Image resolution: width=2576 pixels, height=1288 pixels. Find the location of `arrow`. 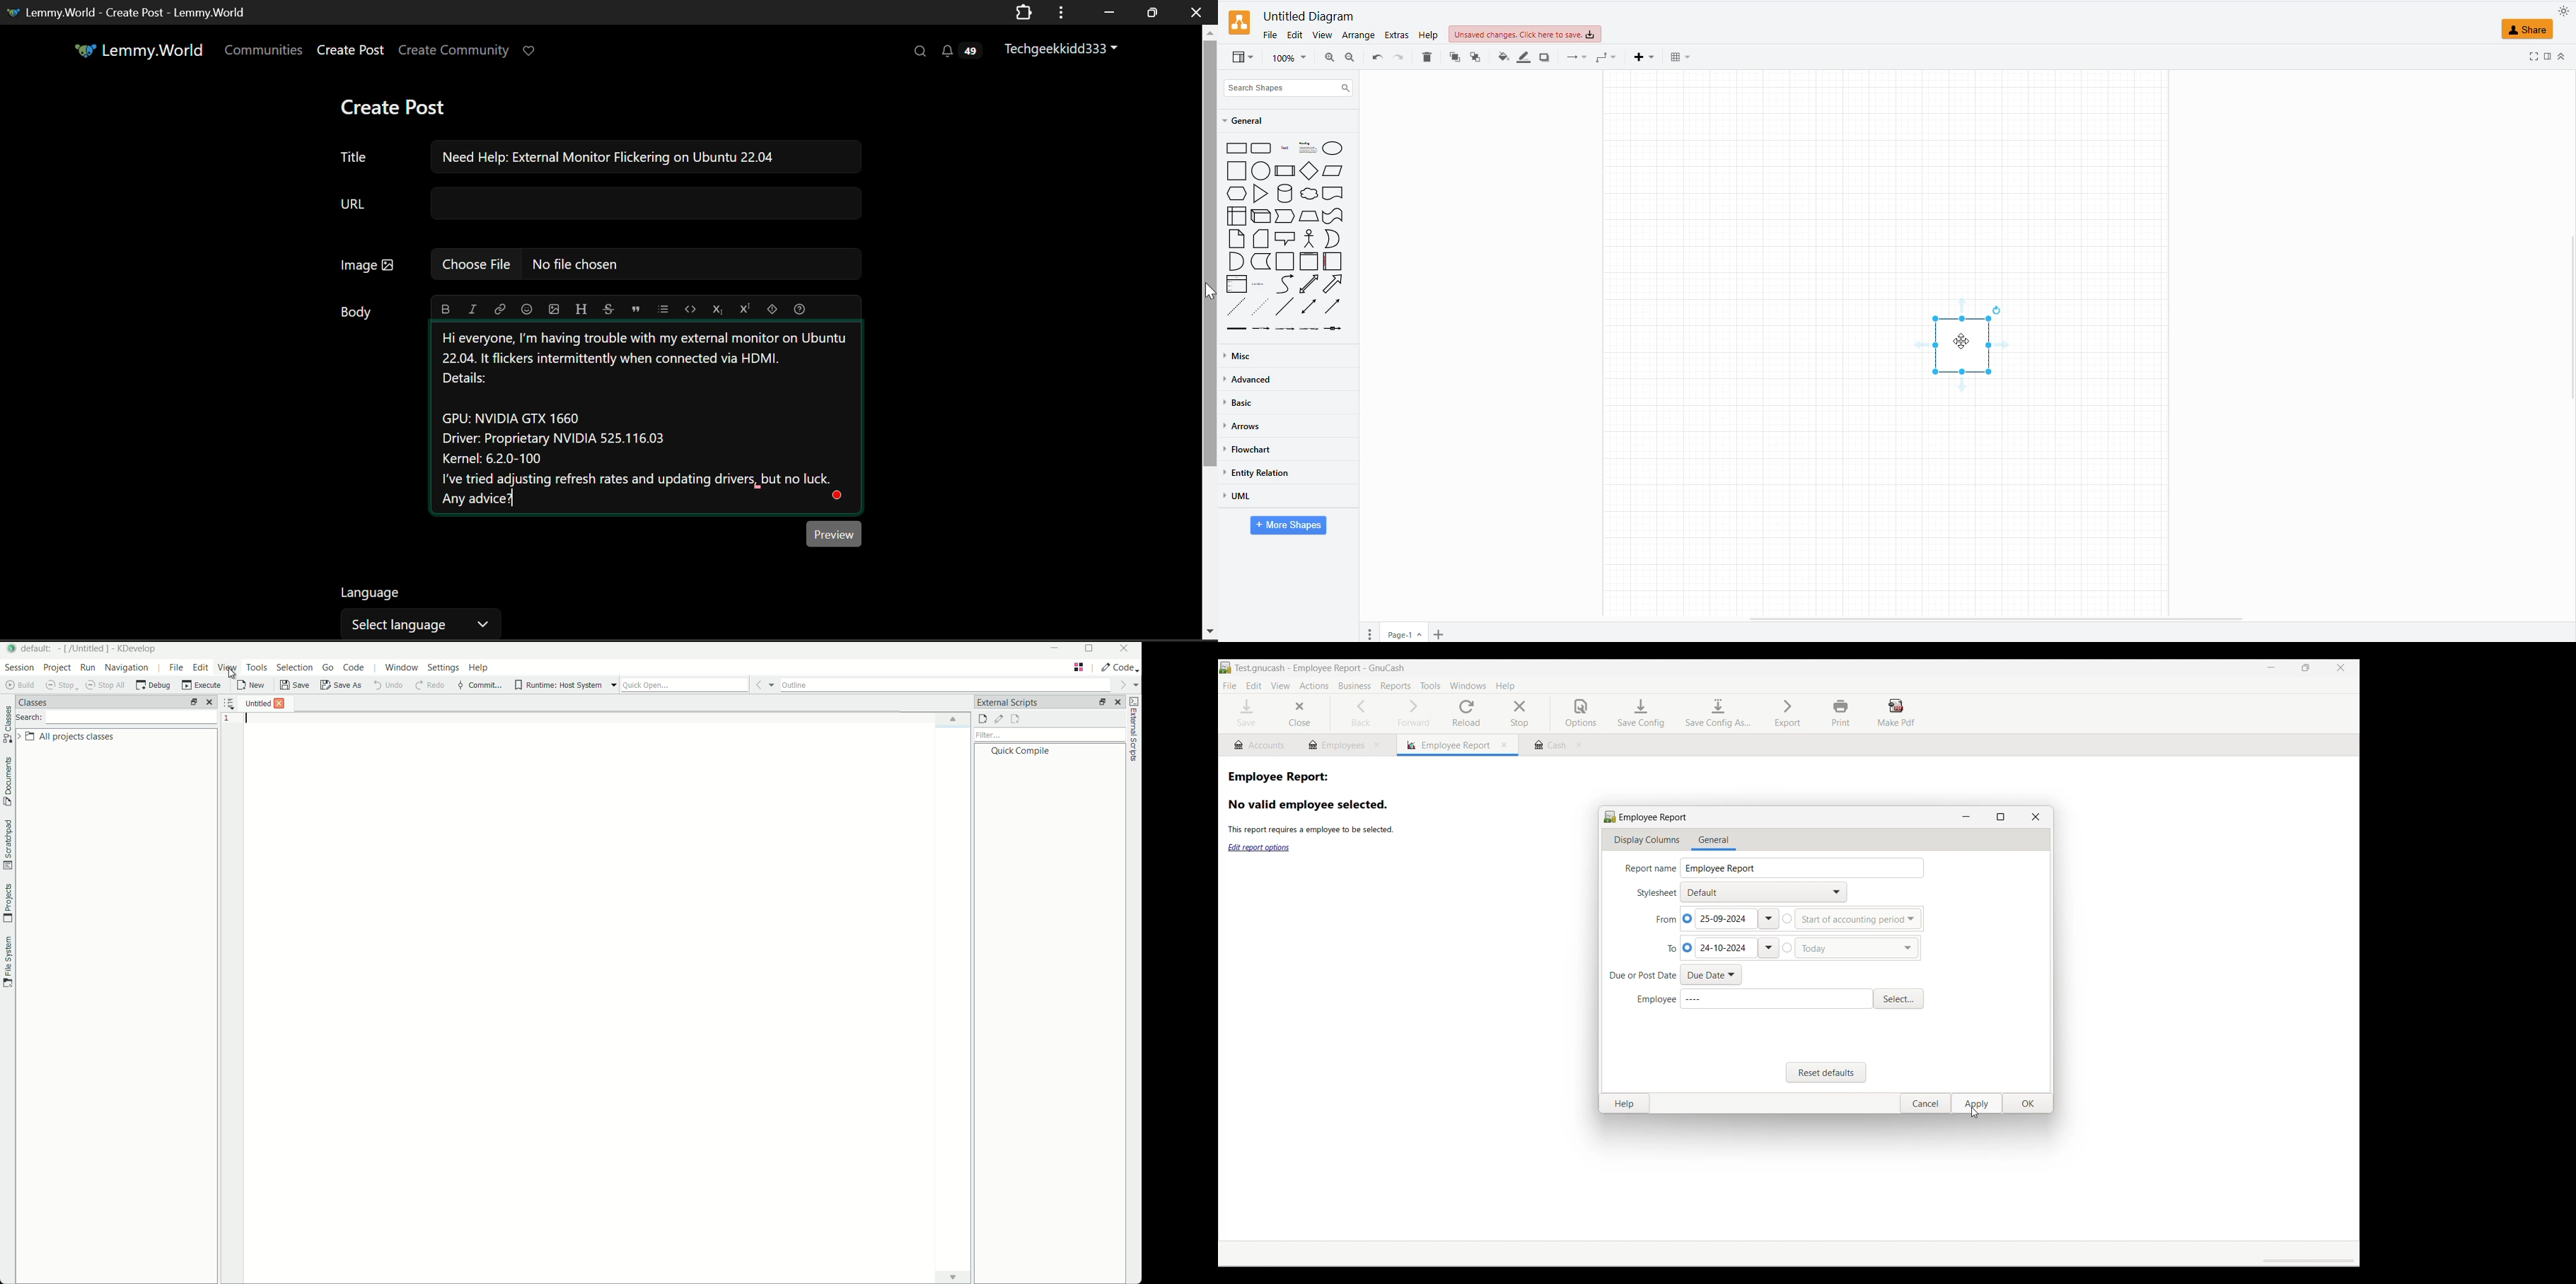

arrow is located at coordinates (1336, 284).